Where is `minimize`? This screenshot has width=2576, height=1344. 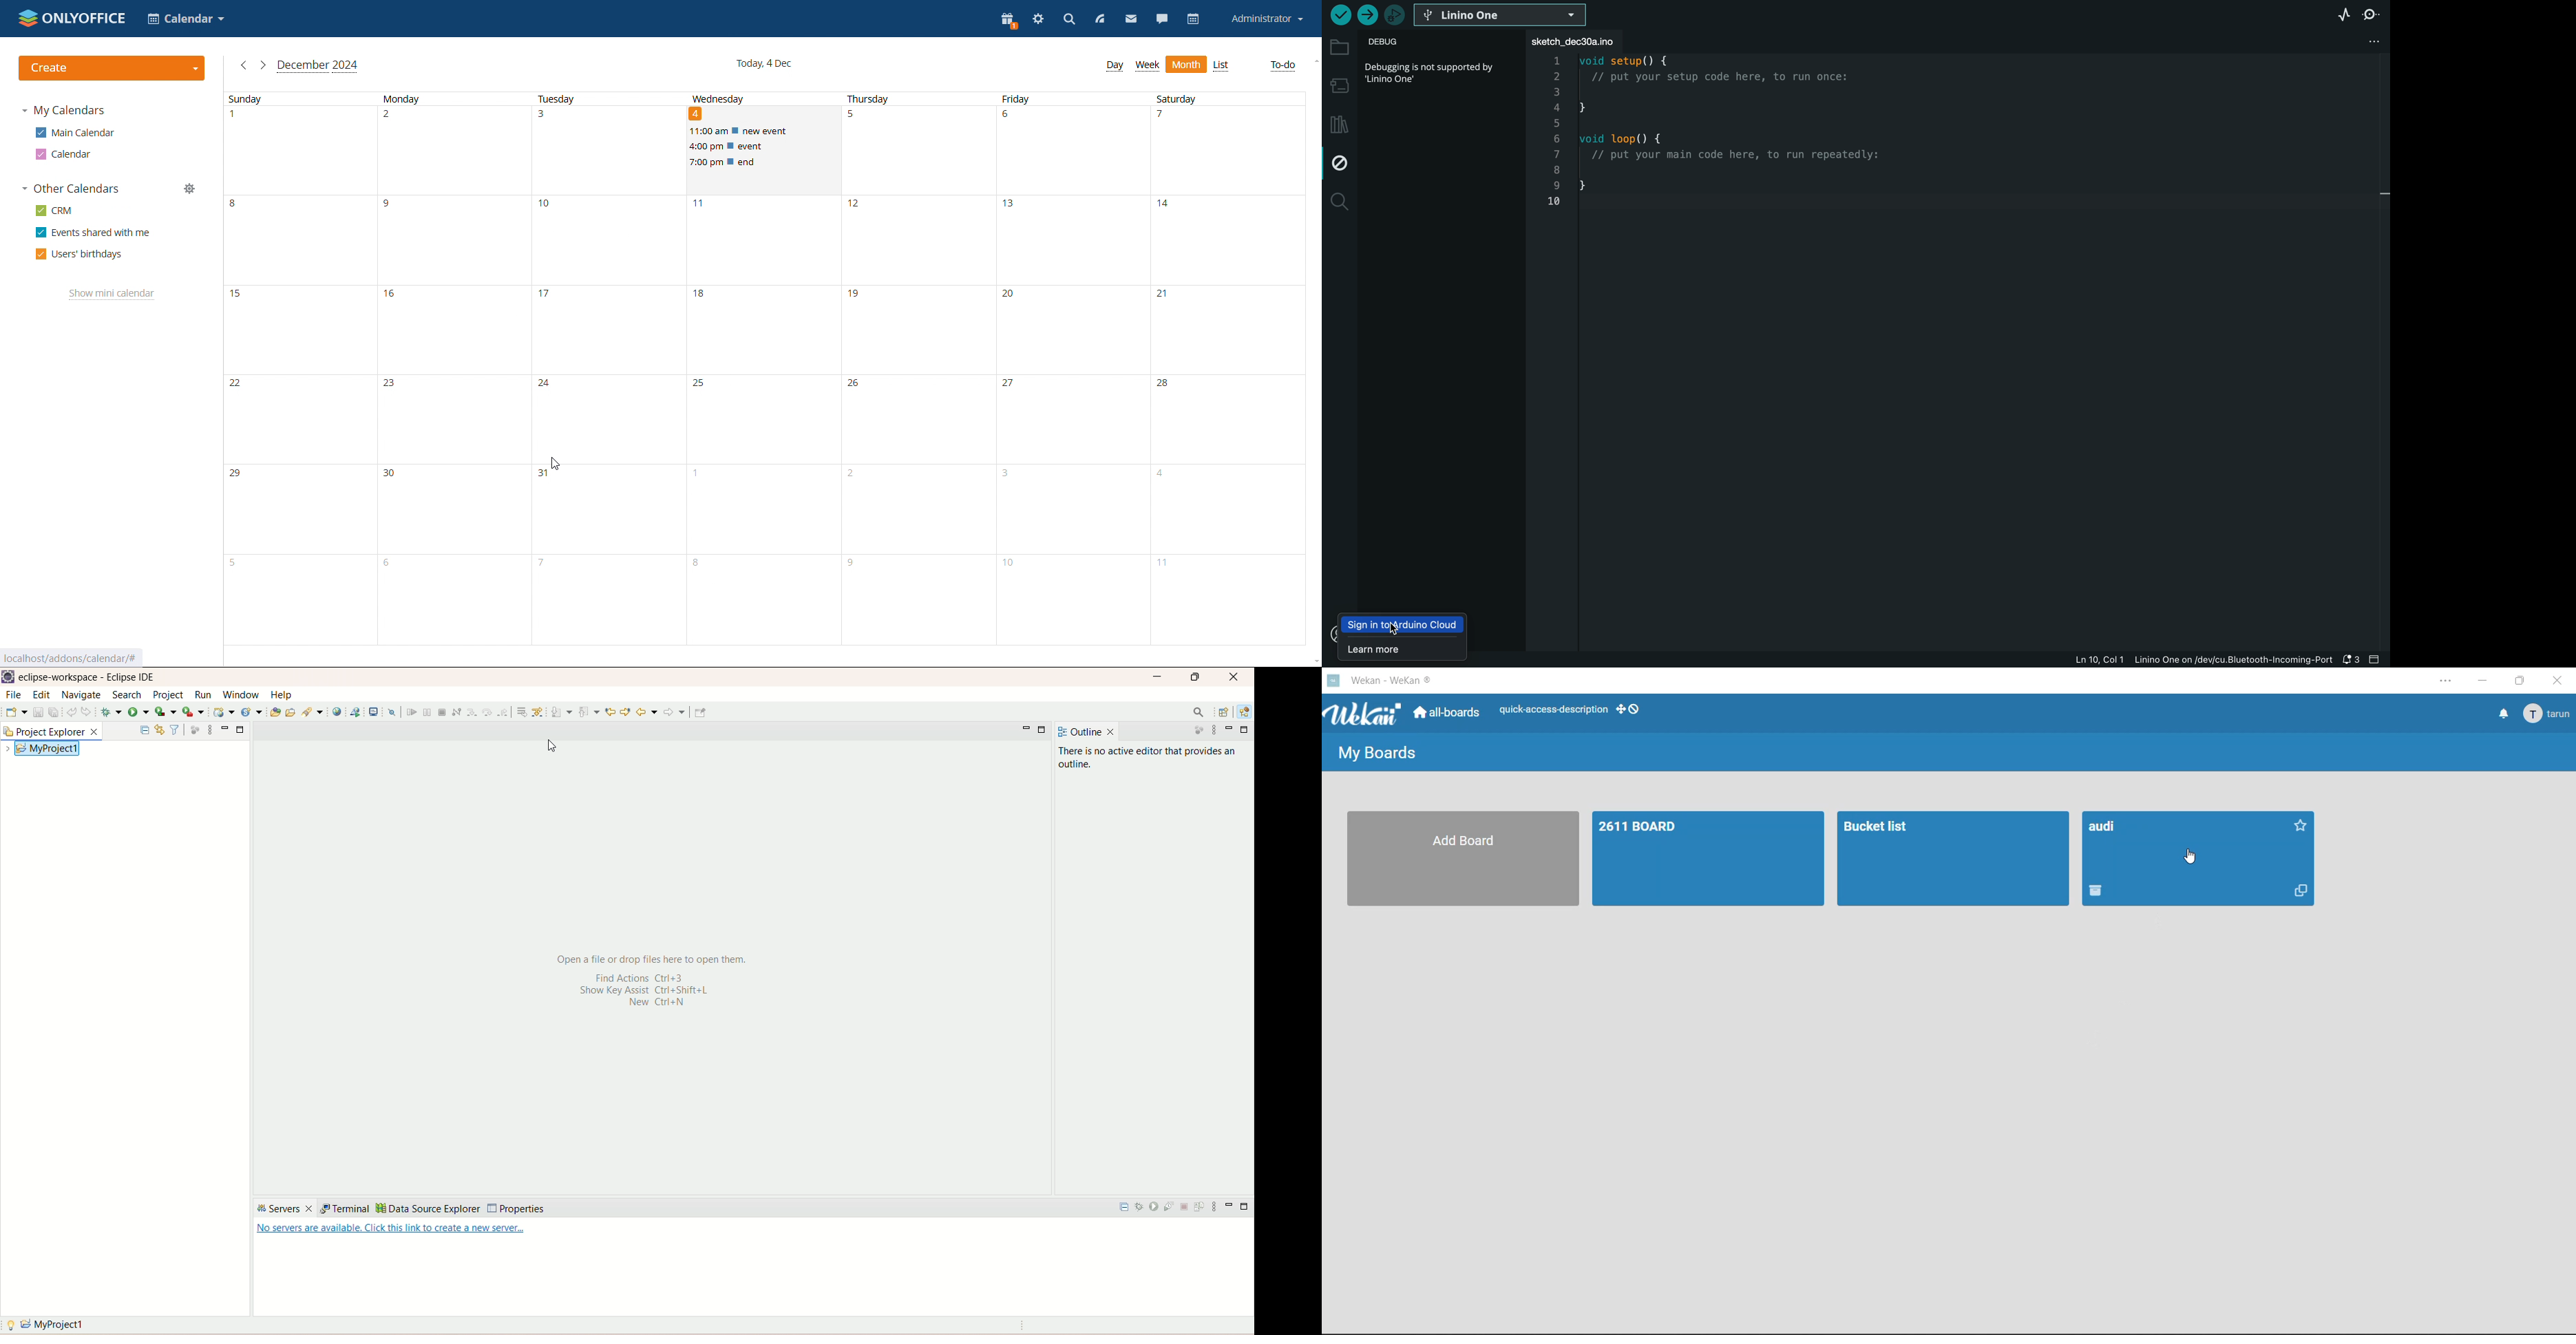
minimize is located at coordinates (241, 729).